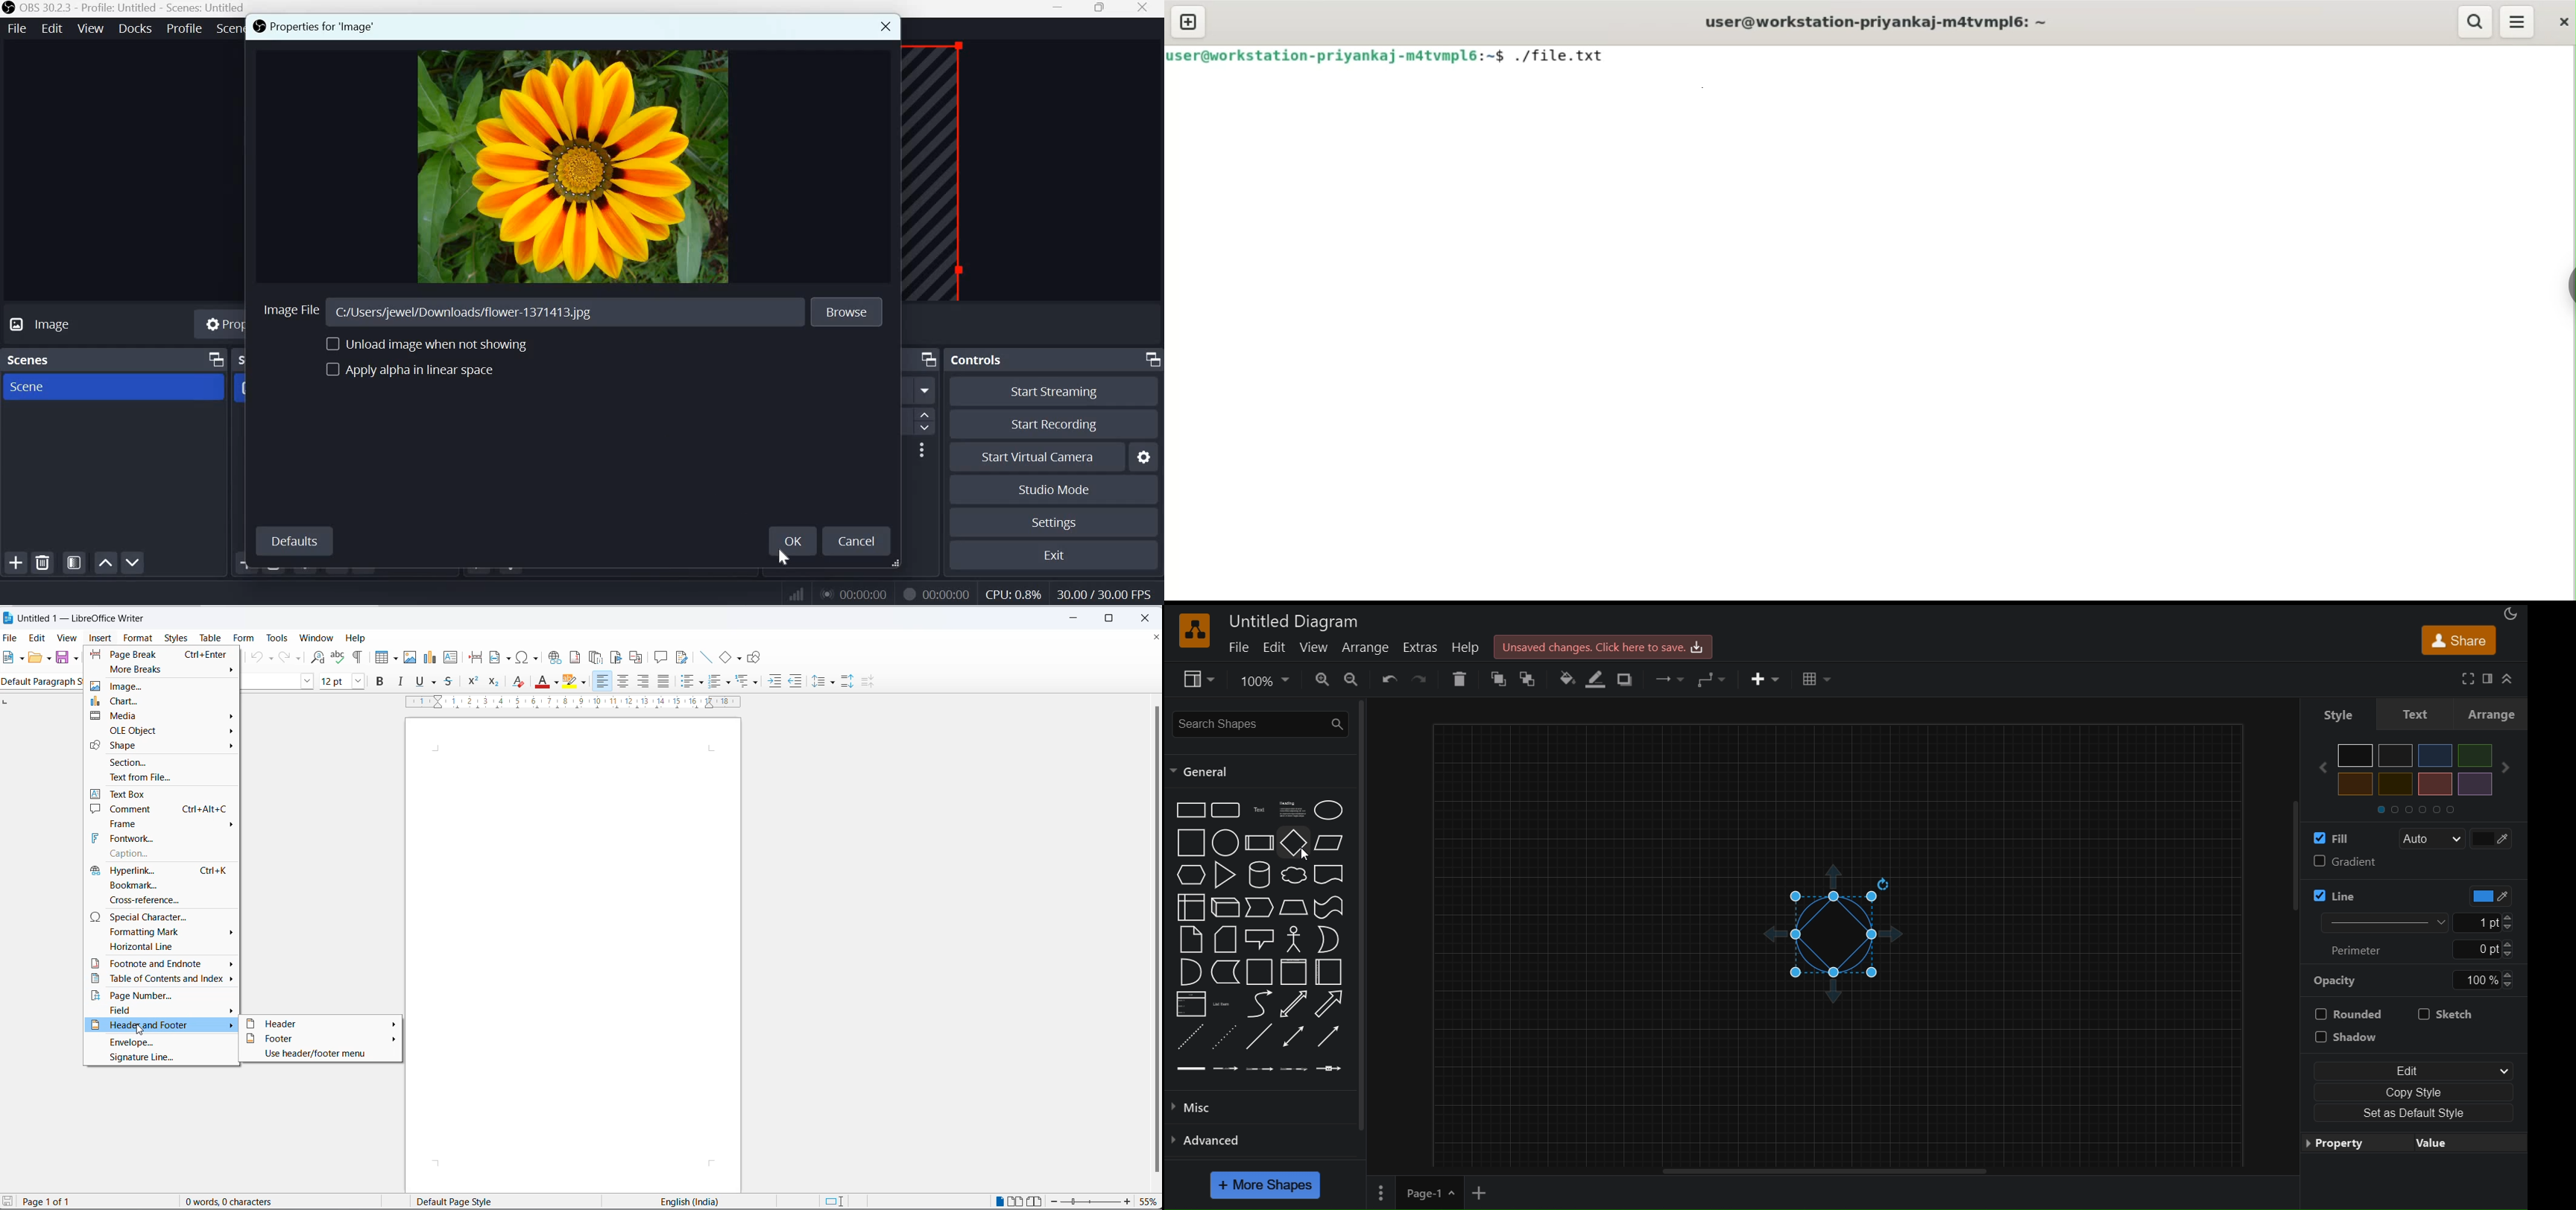 This screenshot has width=2576, height=1232. Describe the element at coordinates (2459, 639) in the screenshot. I see `share` at that location.